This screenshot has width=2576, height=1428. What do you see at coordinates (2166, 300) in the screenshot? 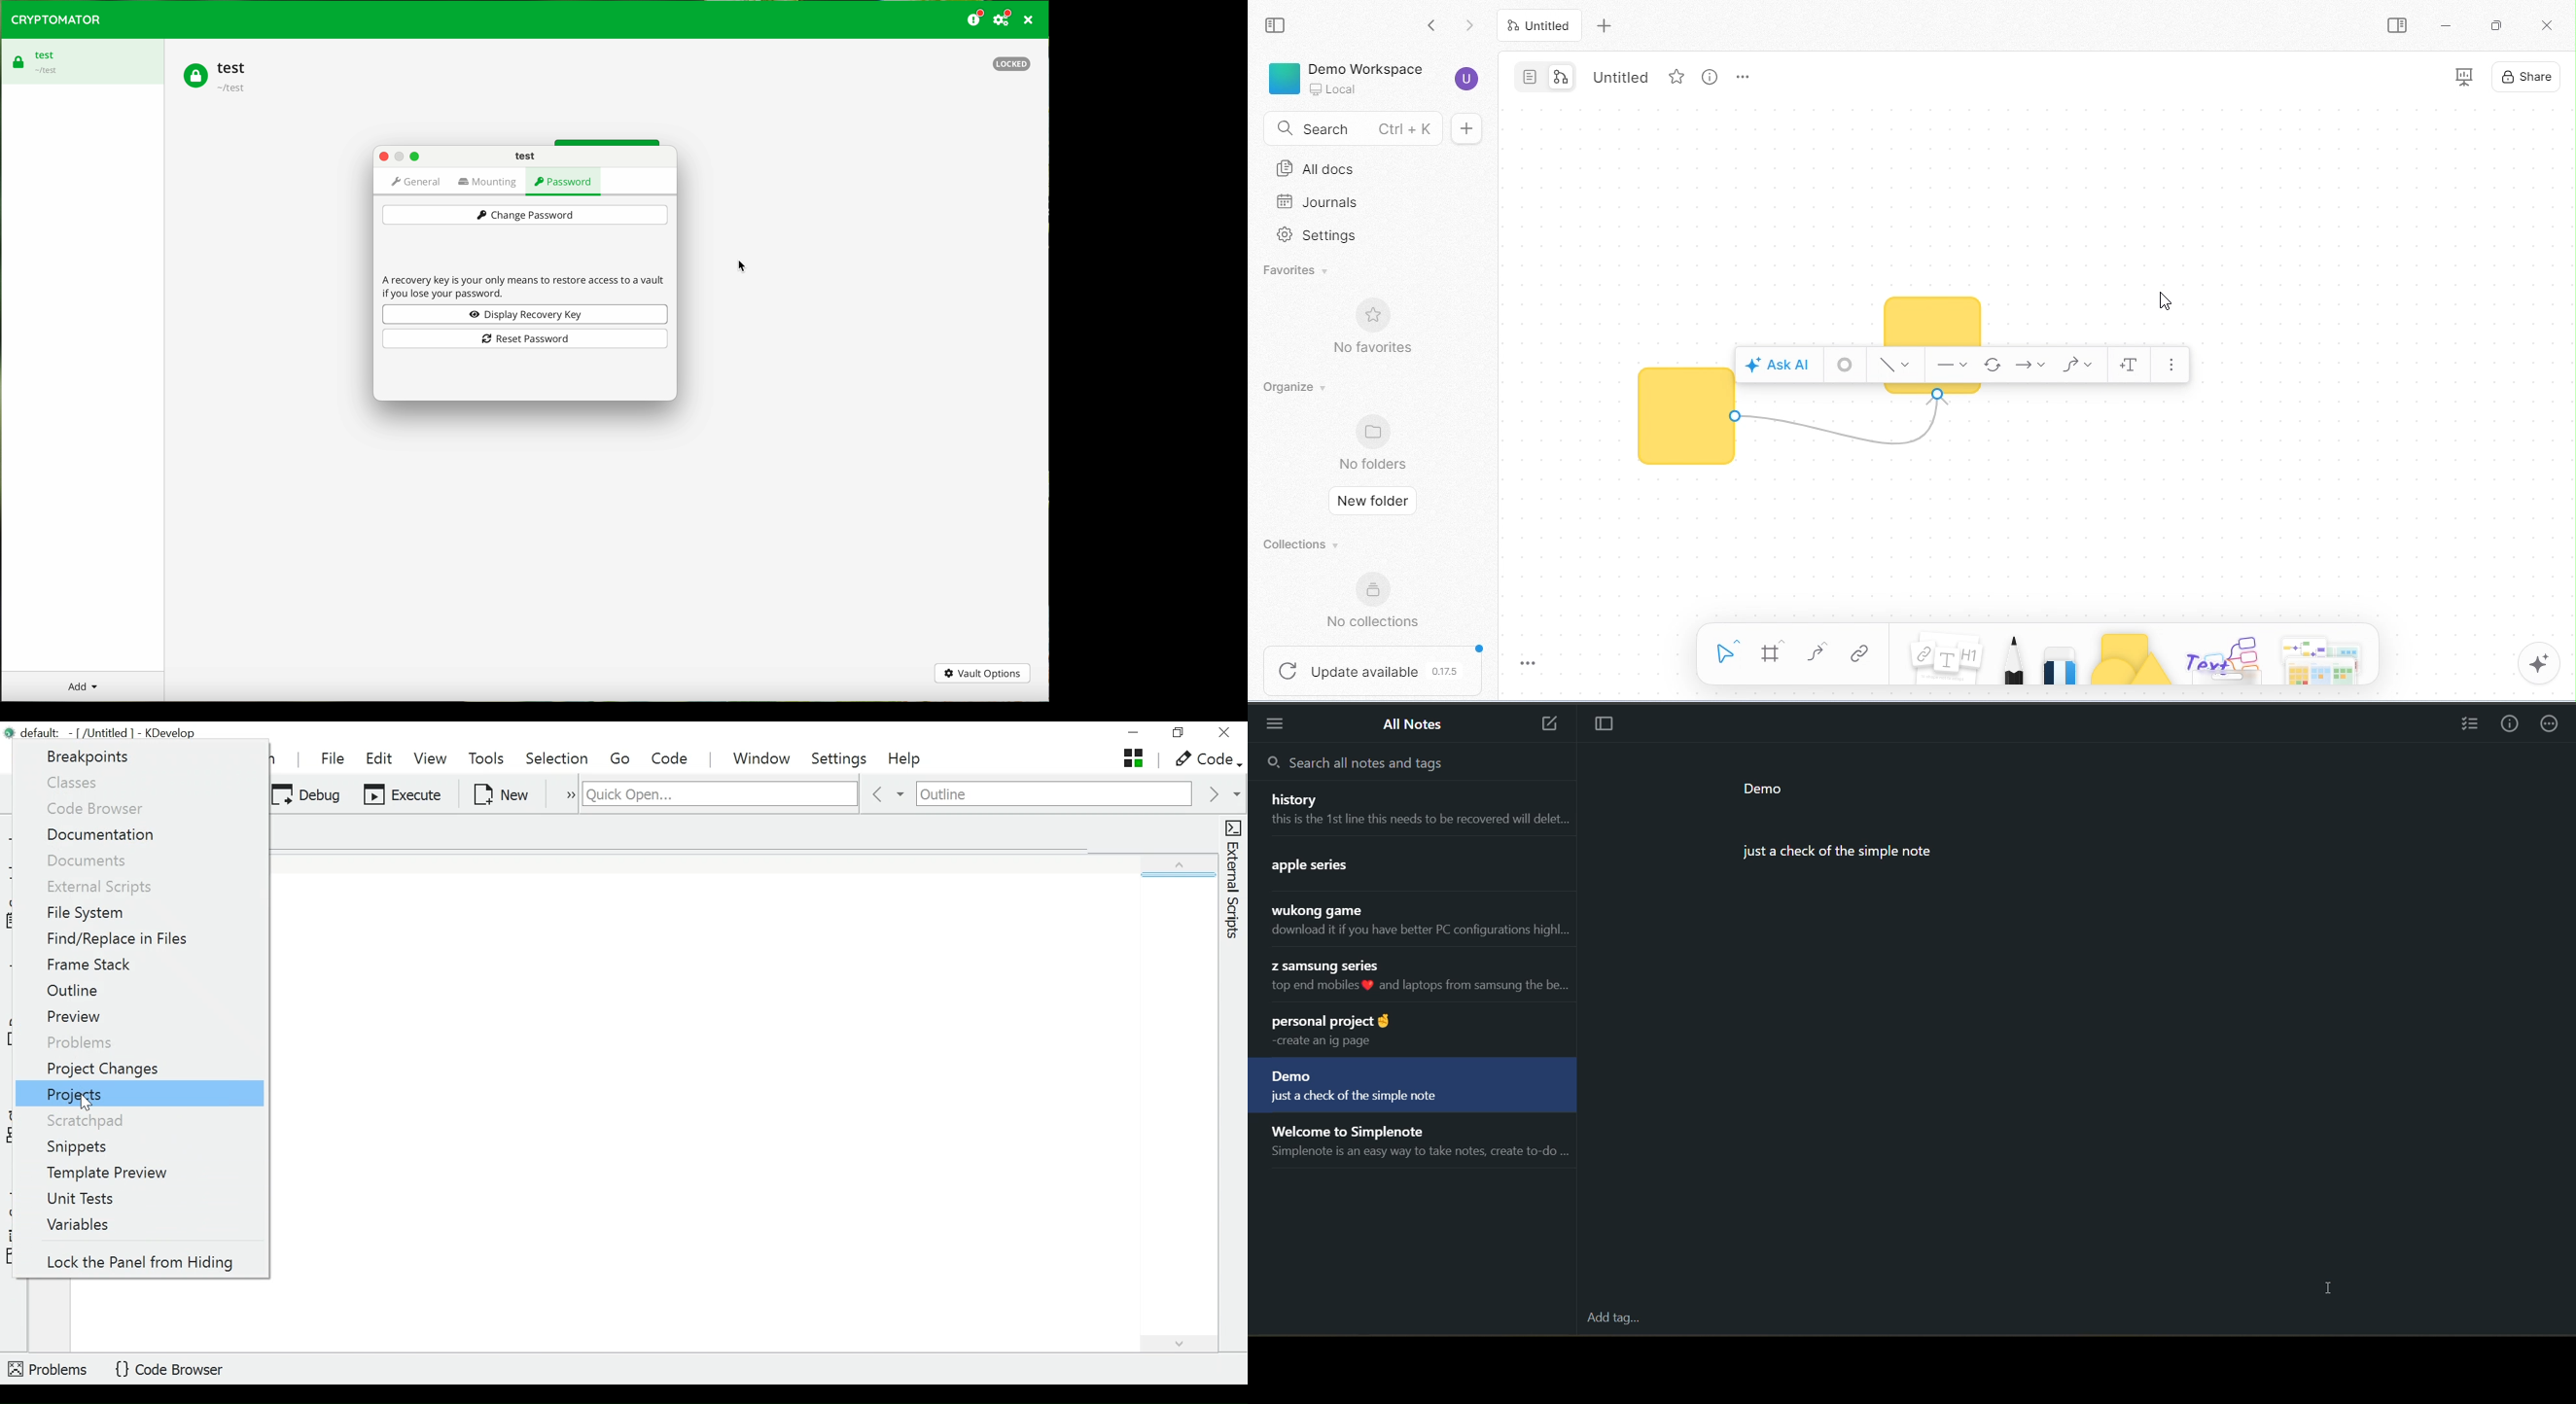
I see `cursor movement` at bounding box center [2166, 300].